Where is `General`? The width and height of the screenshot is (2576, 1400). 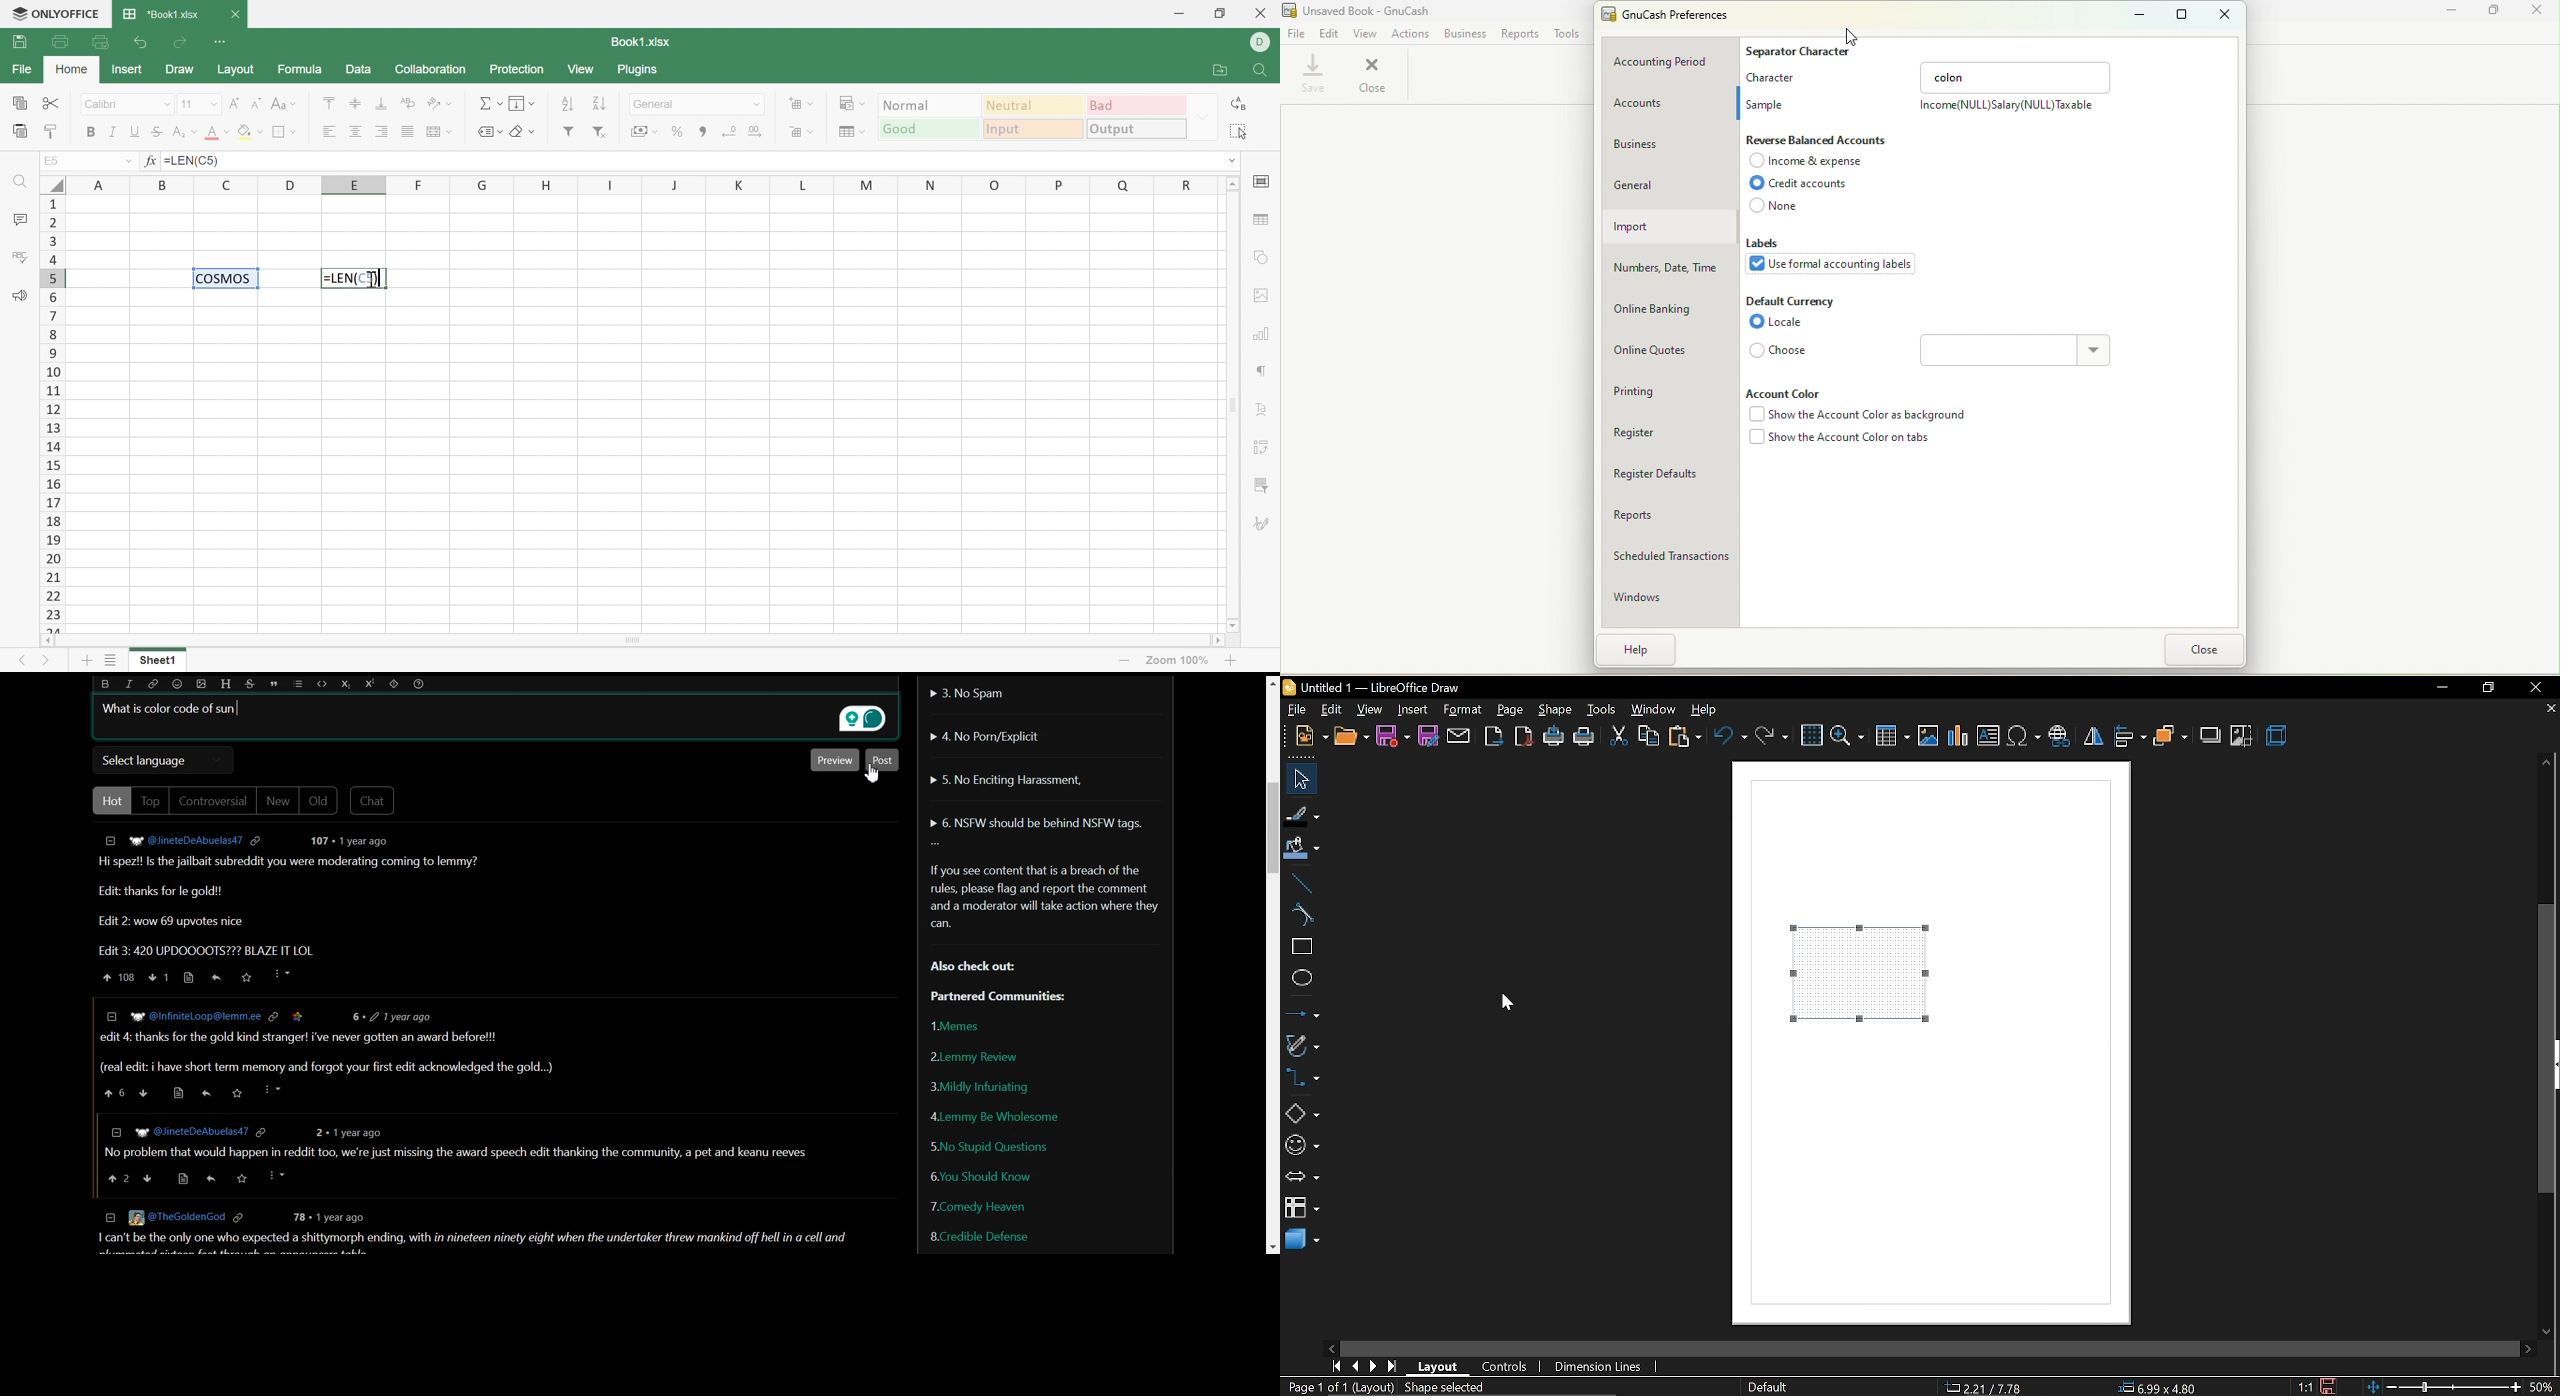
General is located at coordinates (685, 104).